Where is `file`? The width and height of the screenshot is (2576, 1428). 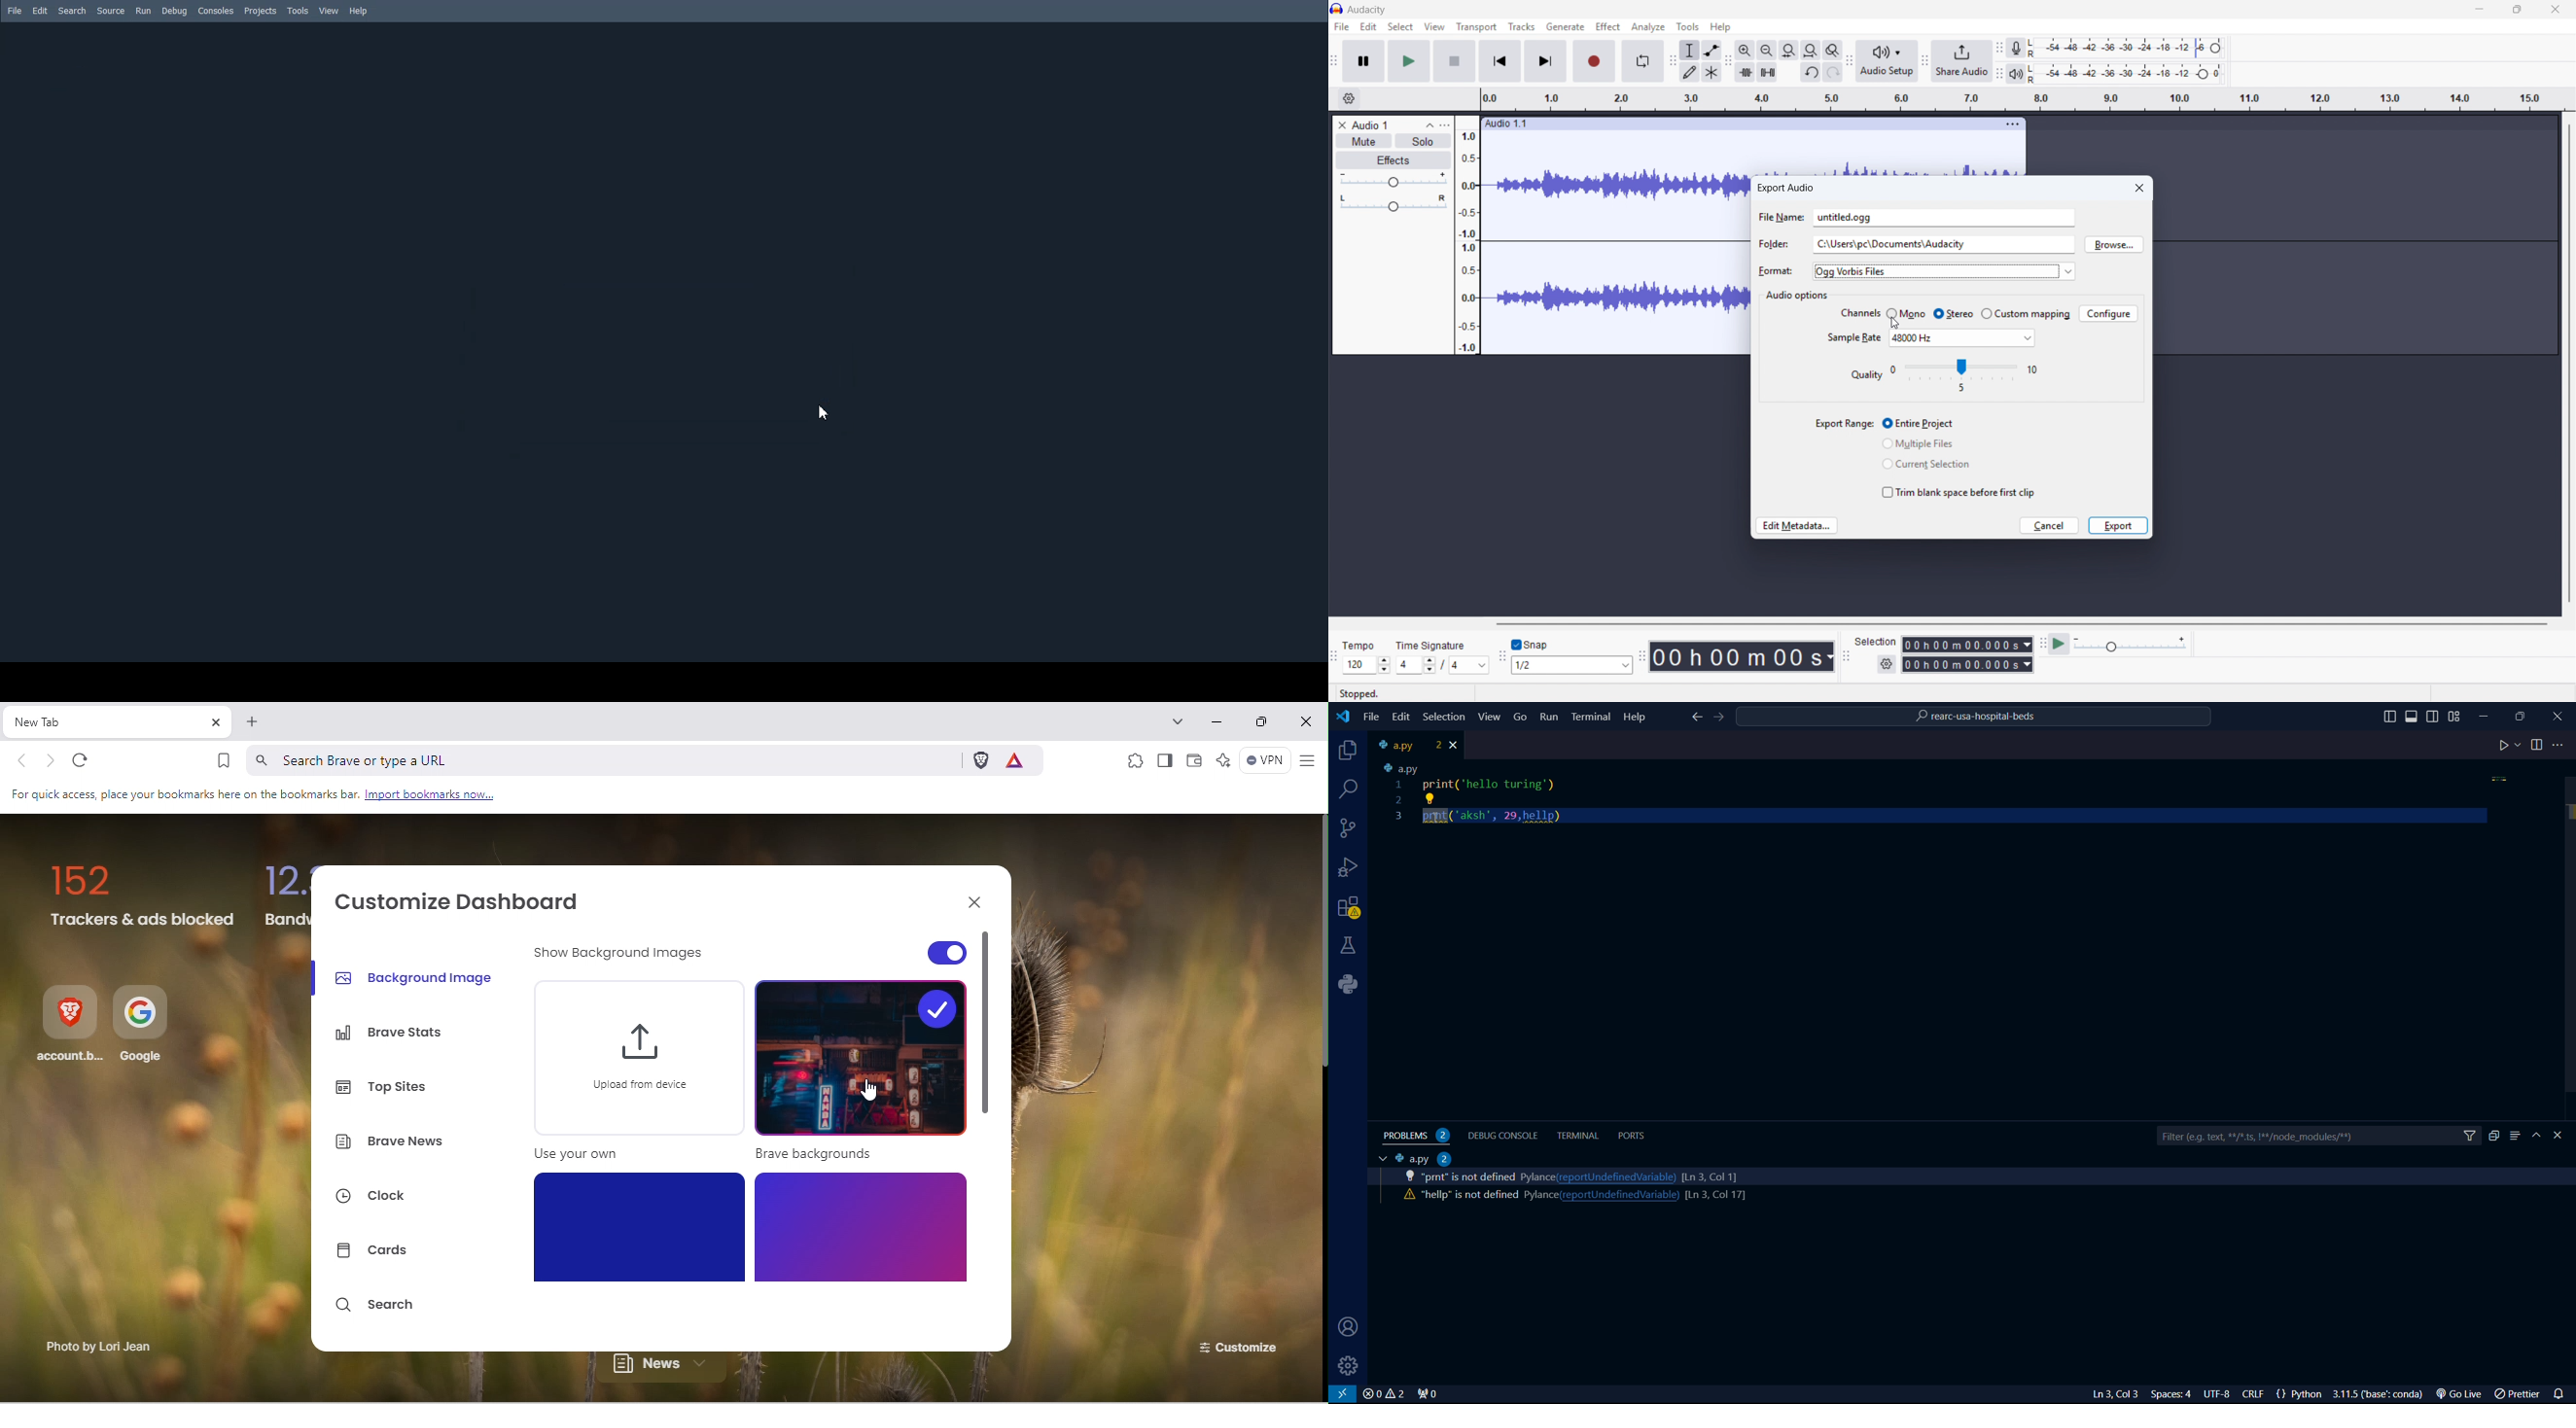 file is located at coordinates (1371, 717).